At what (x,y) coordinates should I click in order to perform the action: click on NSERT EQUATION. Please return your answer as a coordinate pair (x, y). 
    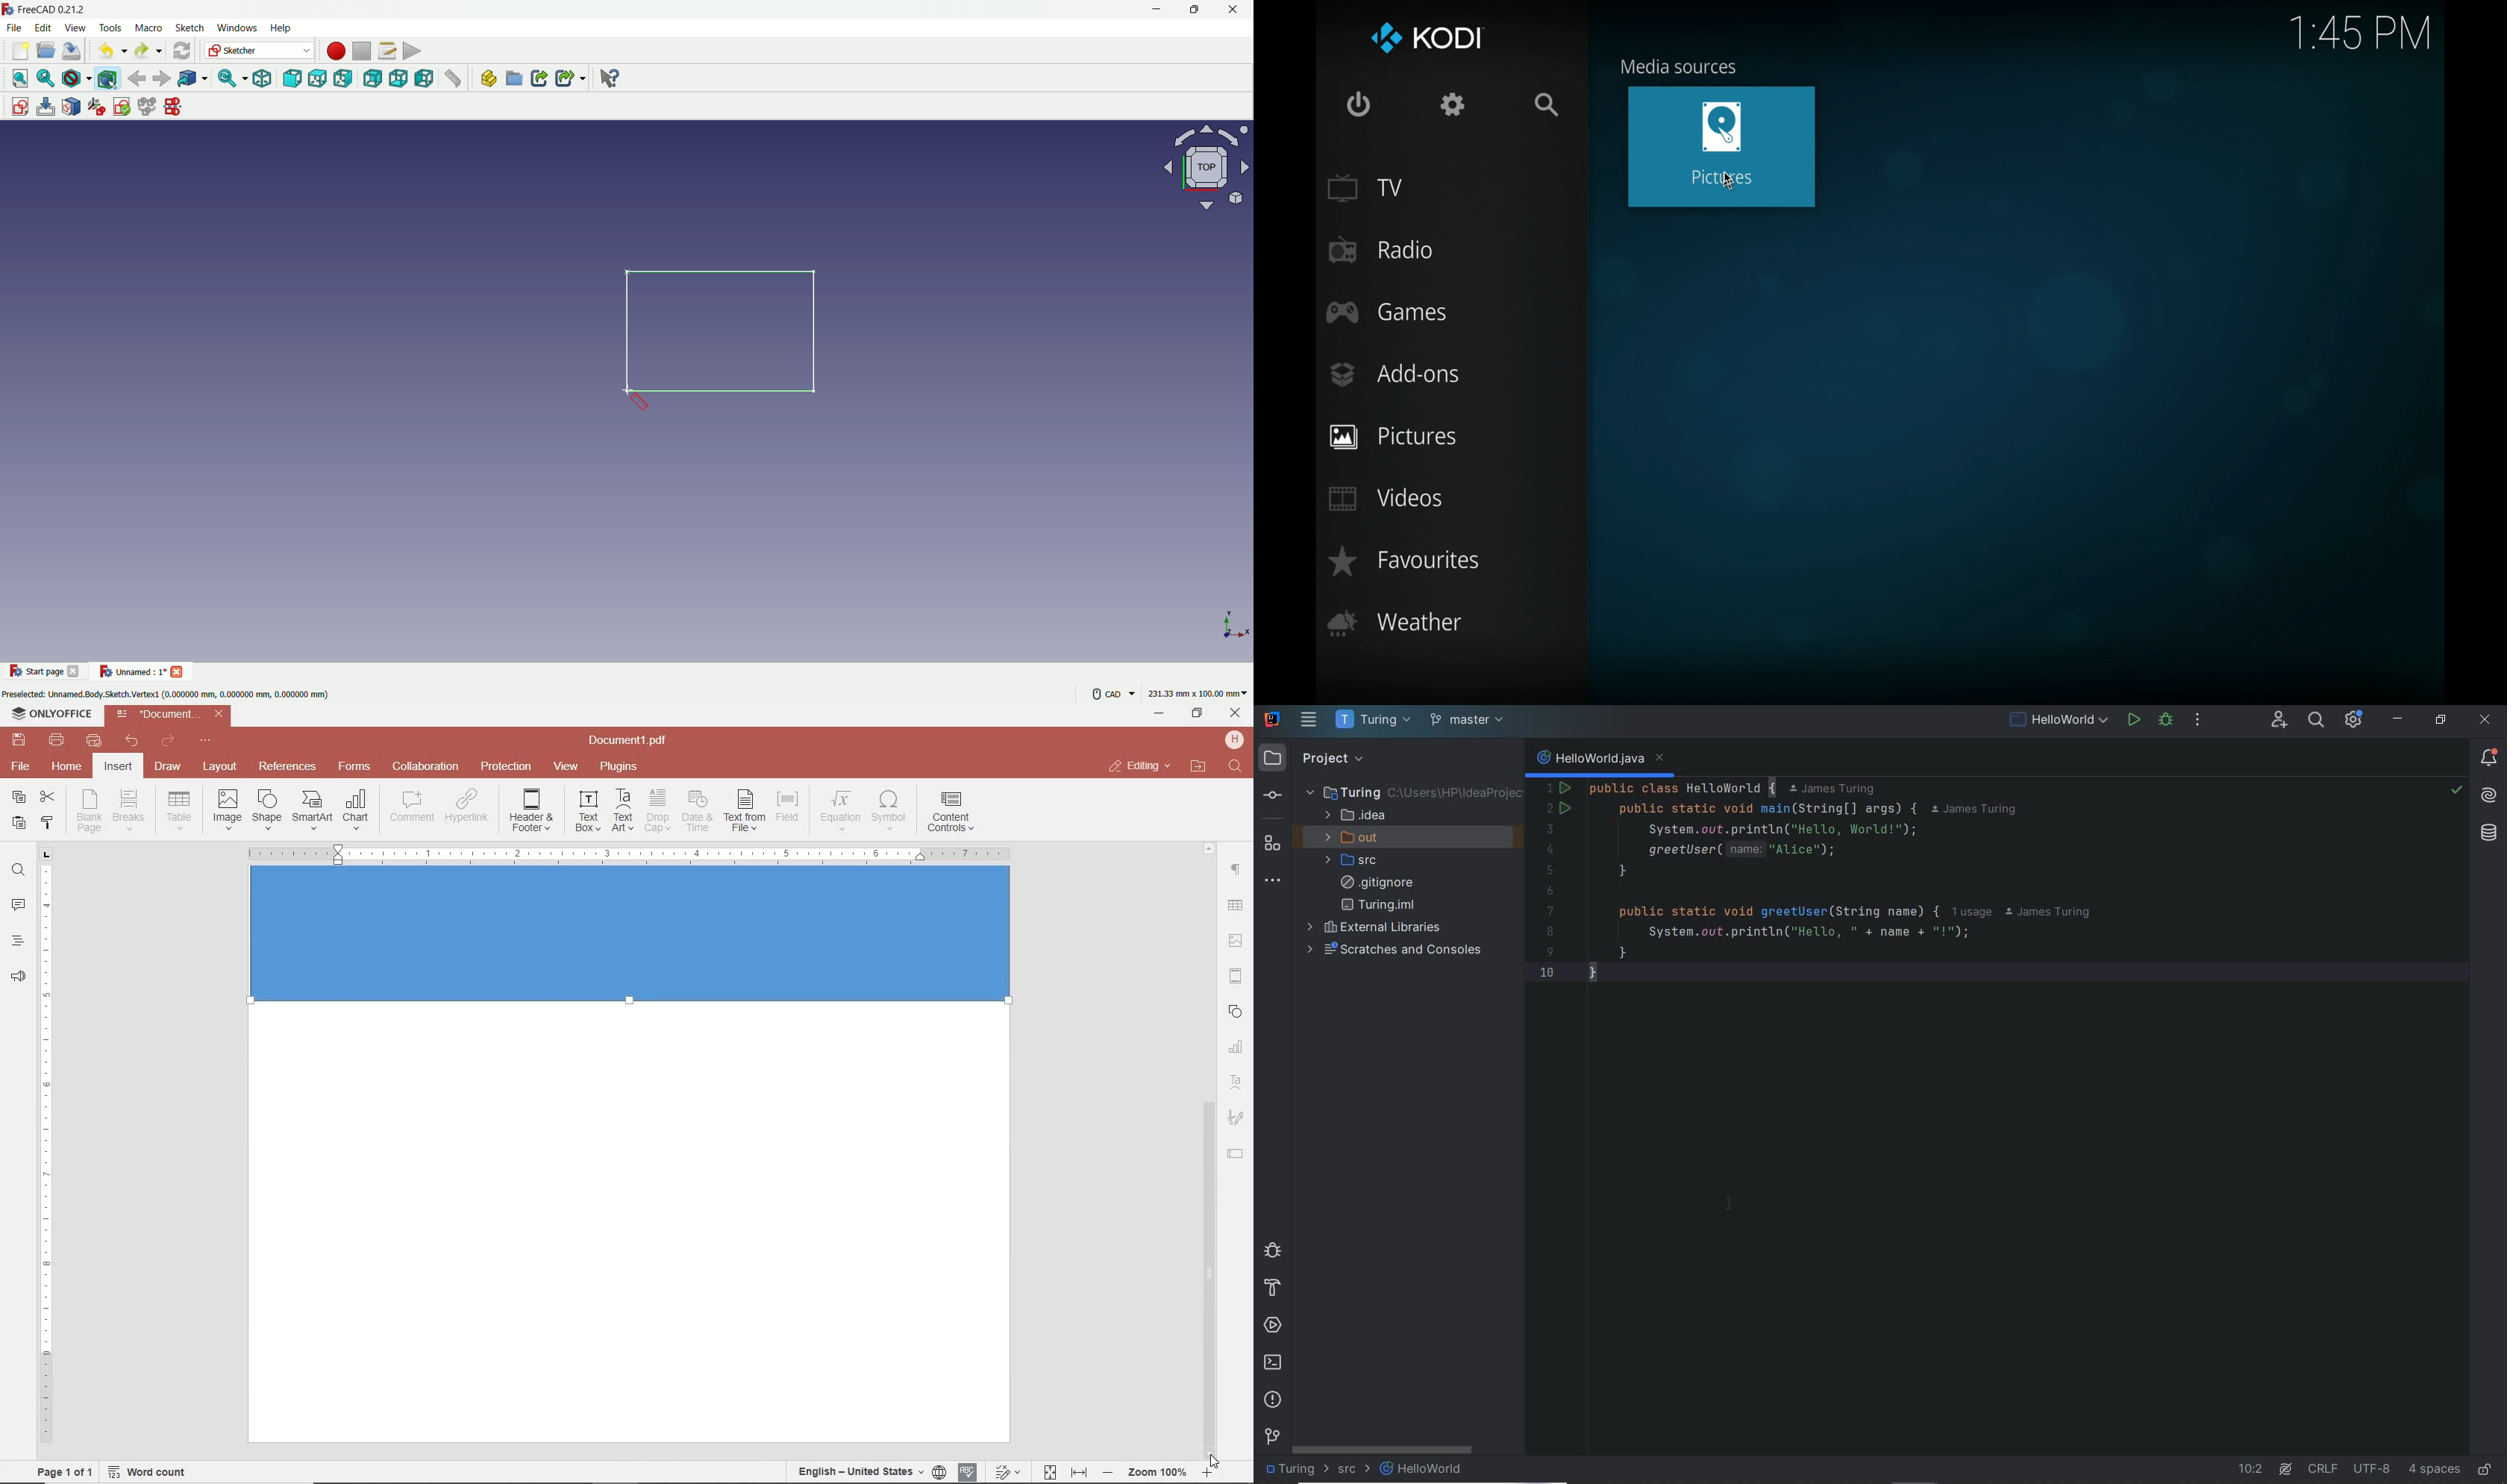
    Looking at the image, I should click on (839, 810).